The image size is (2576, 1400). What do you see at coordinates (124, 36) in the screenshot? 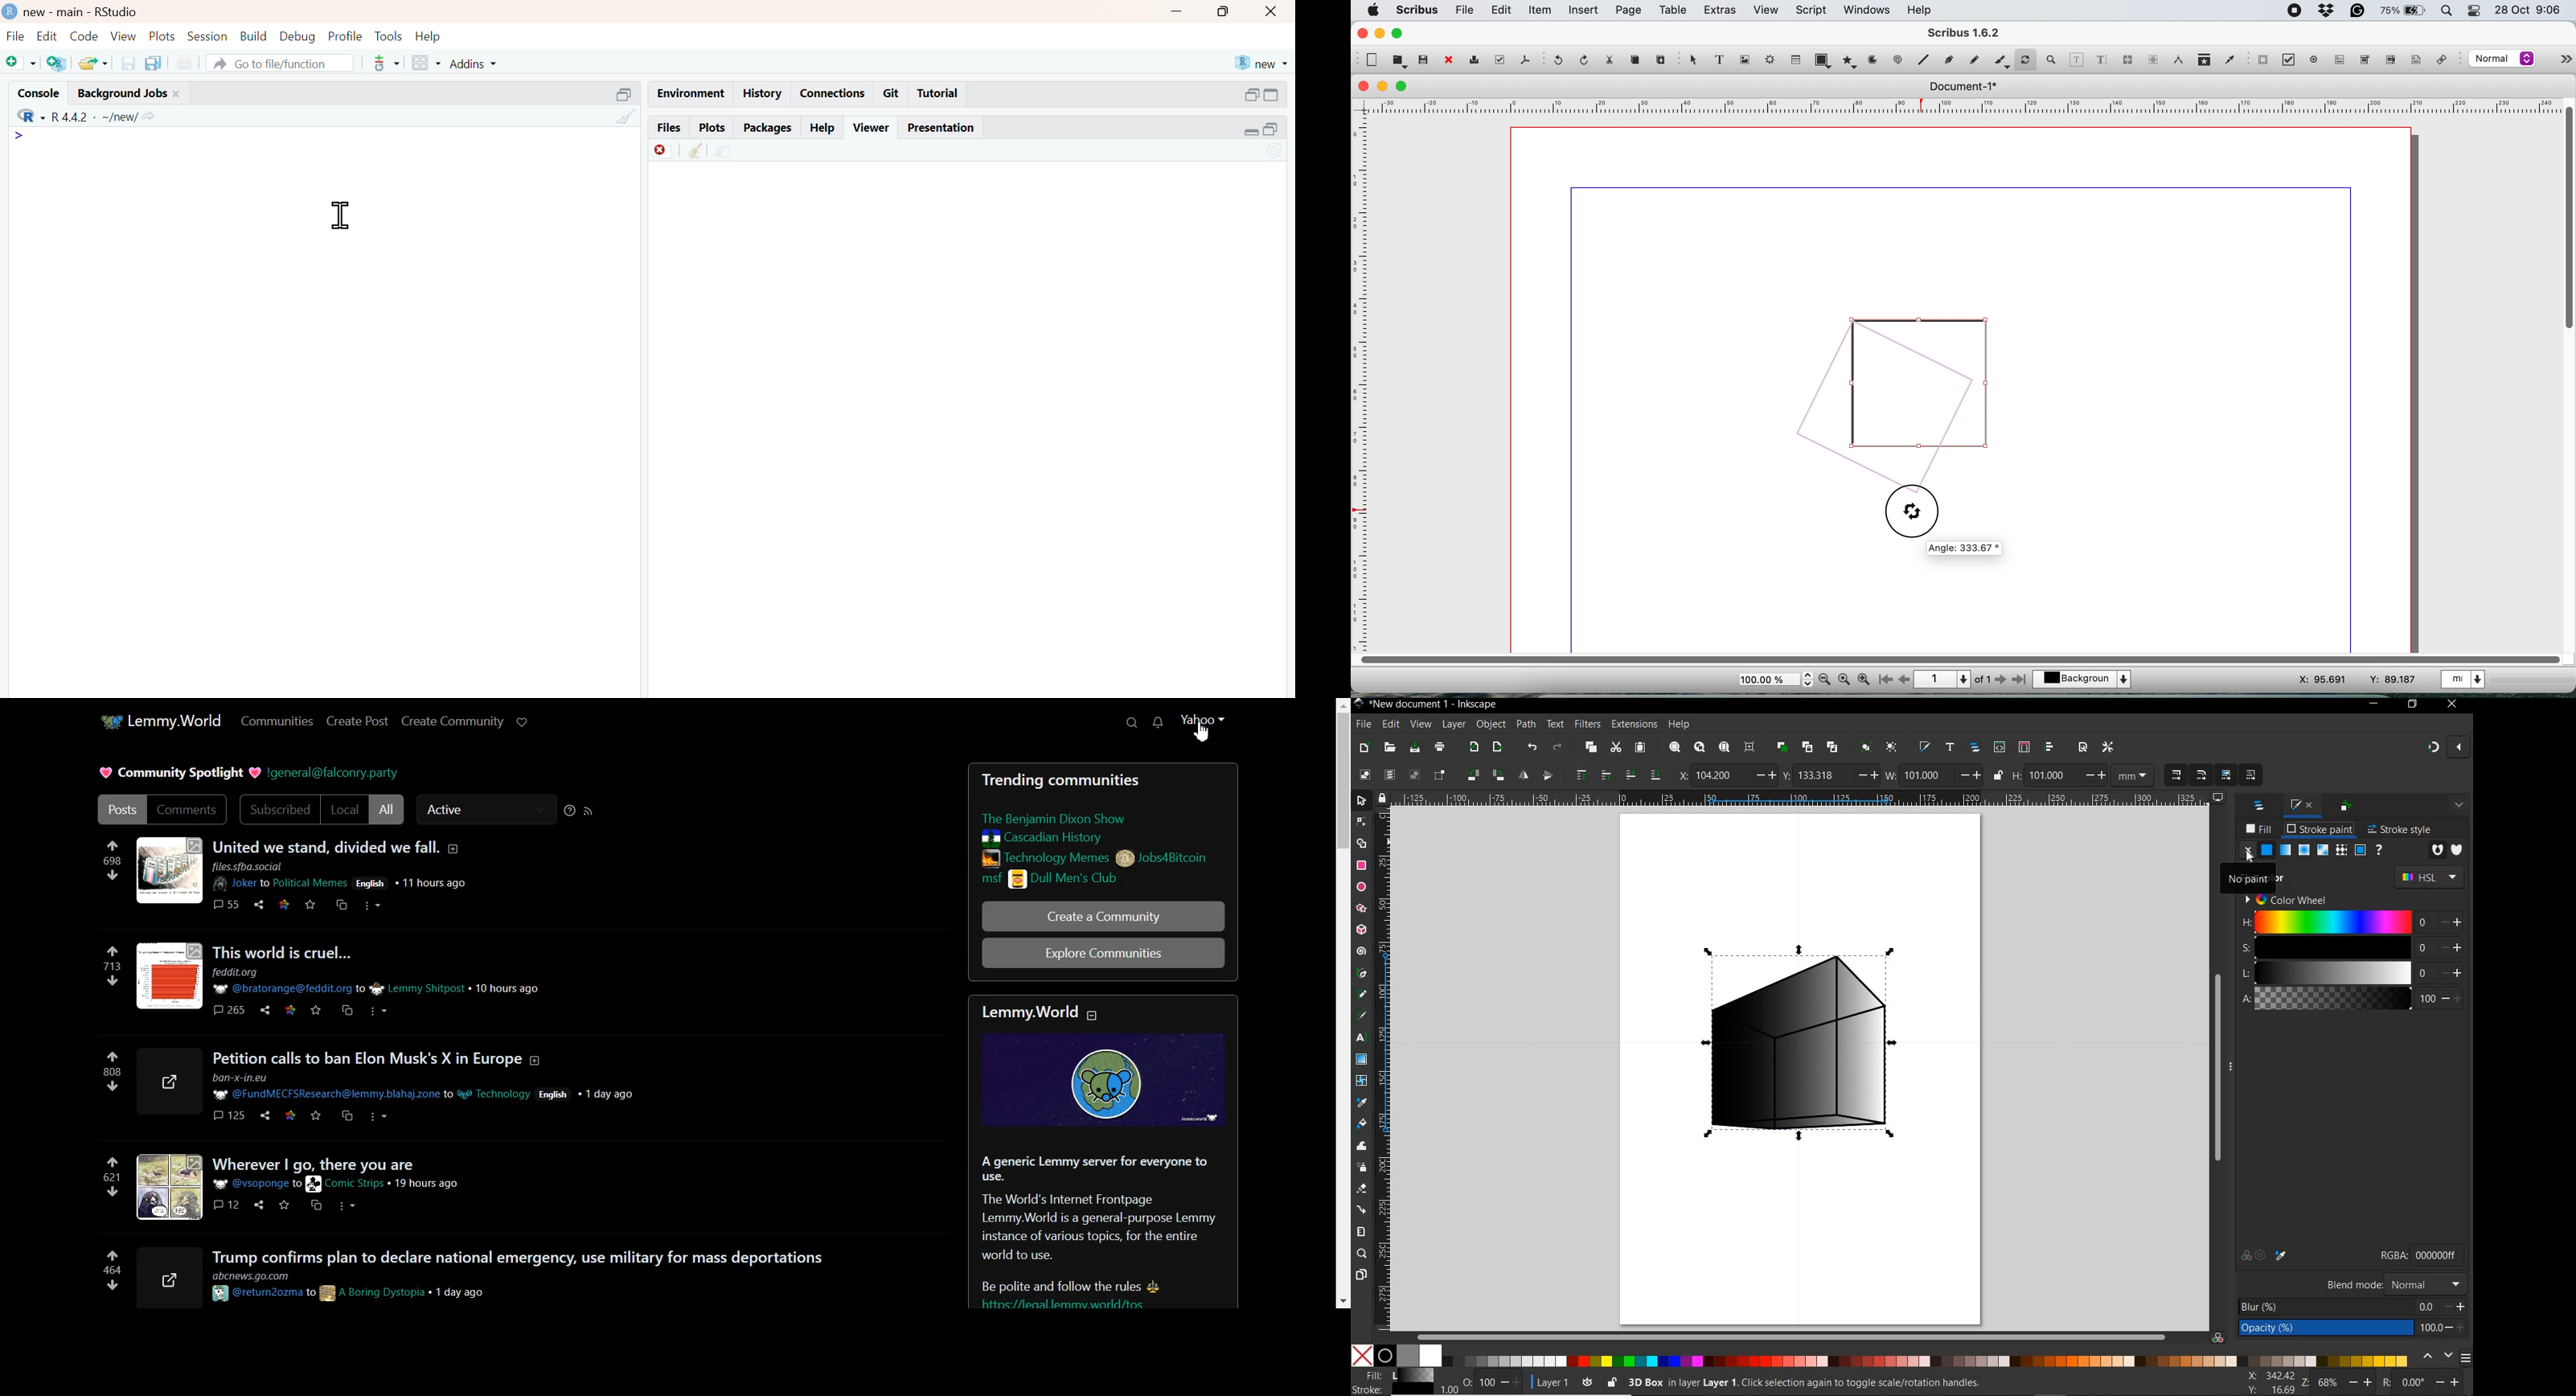
I see `view` at bounding box center [124, 36].